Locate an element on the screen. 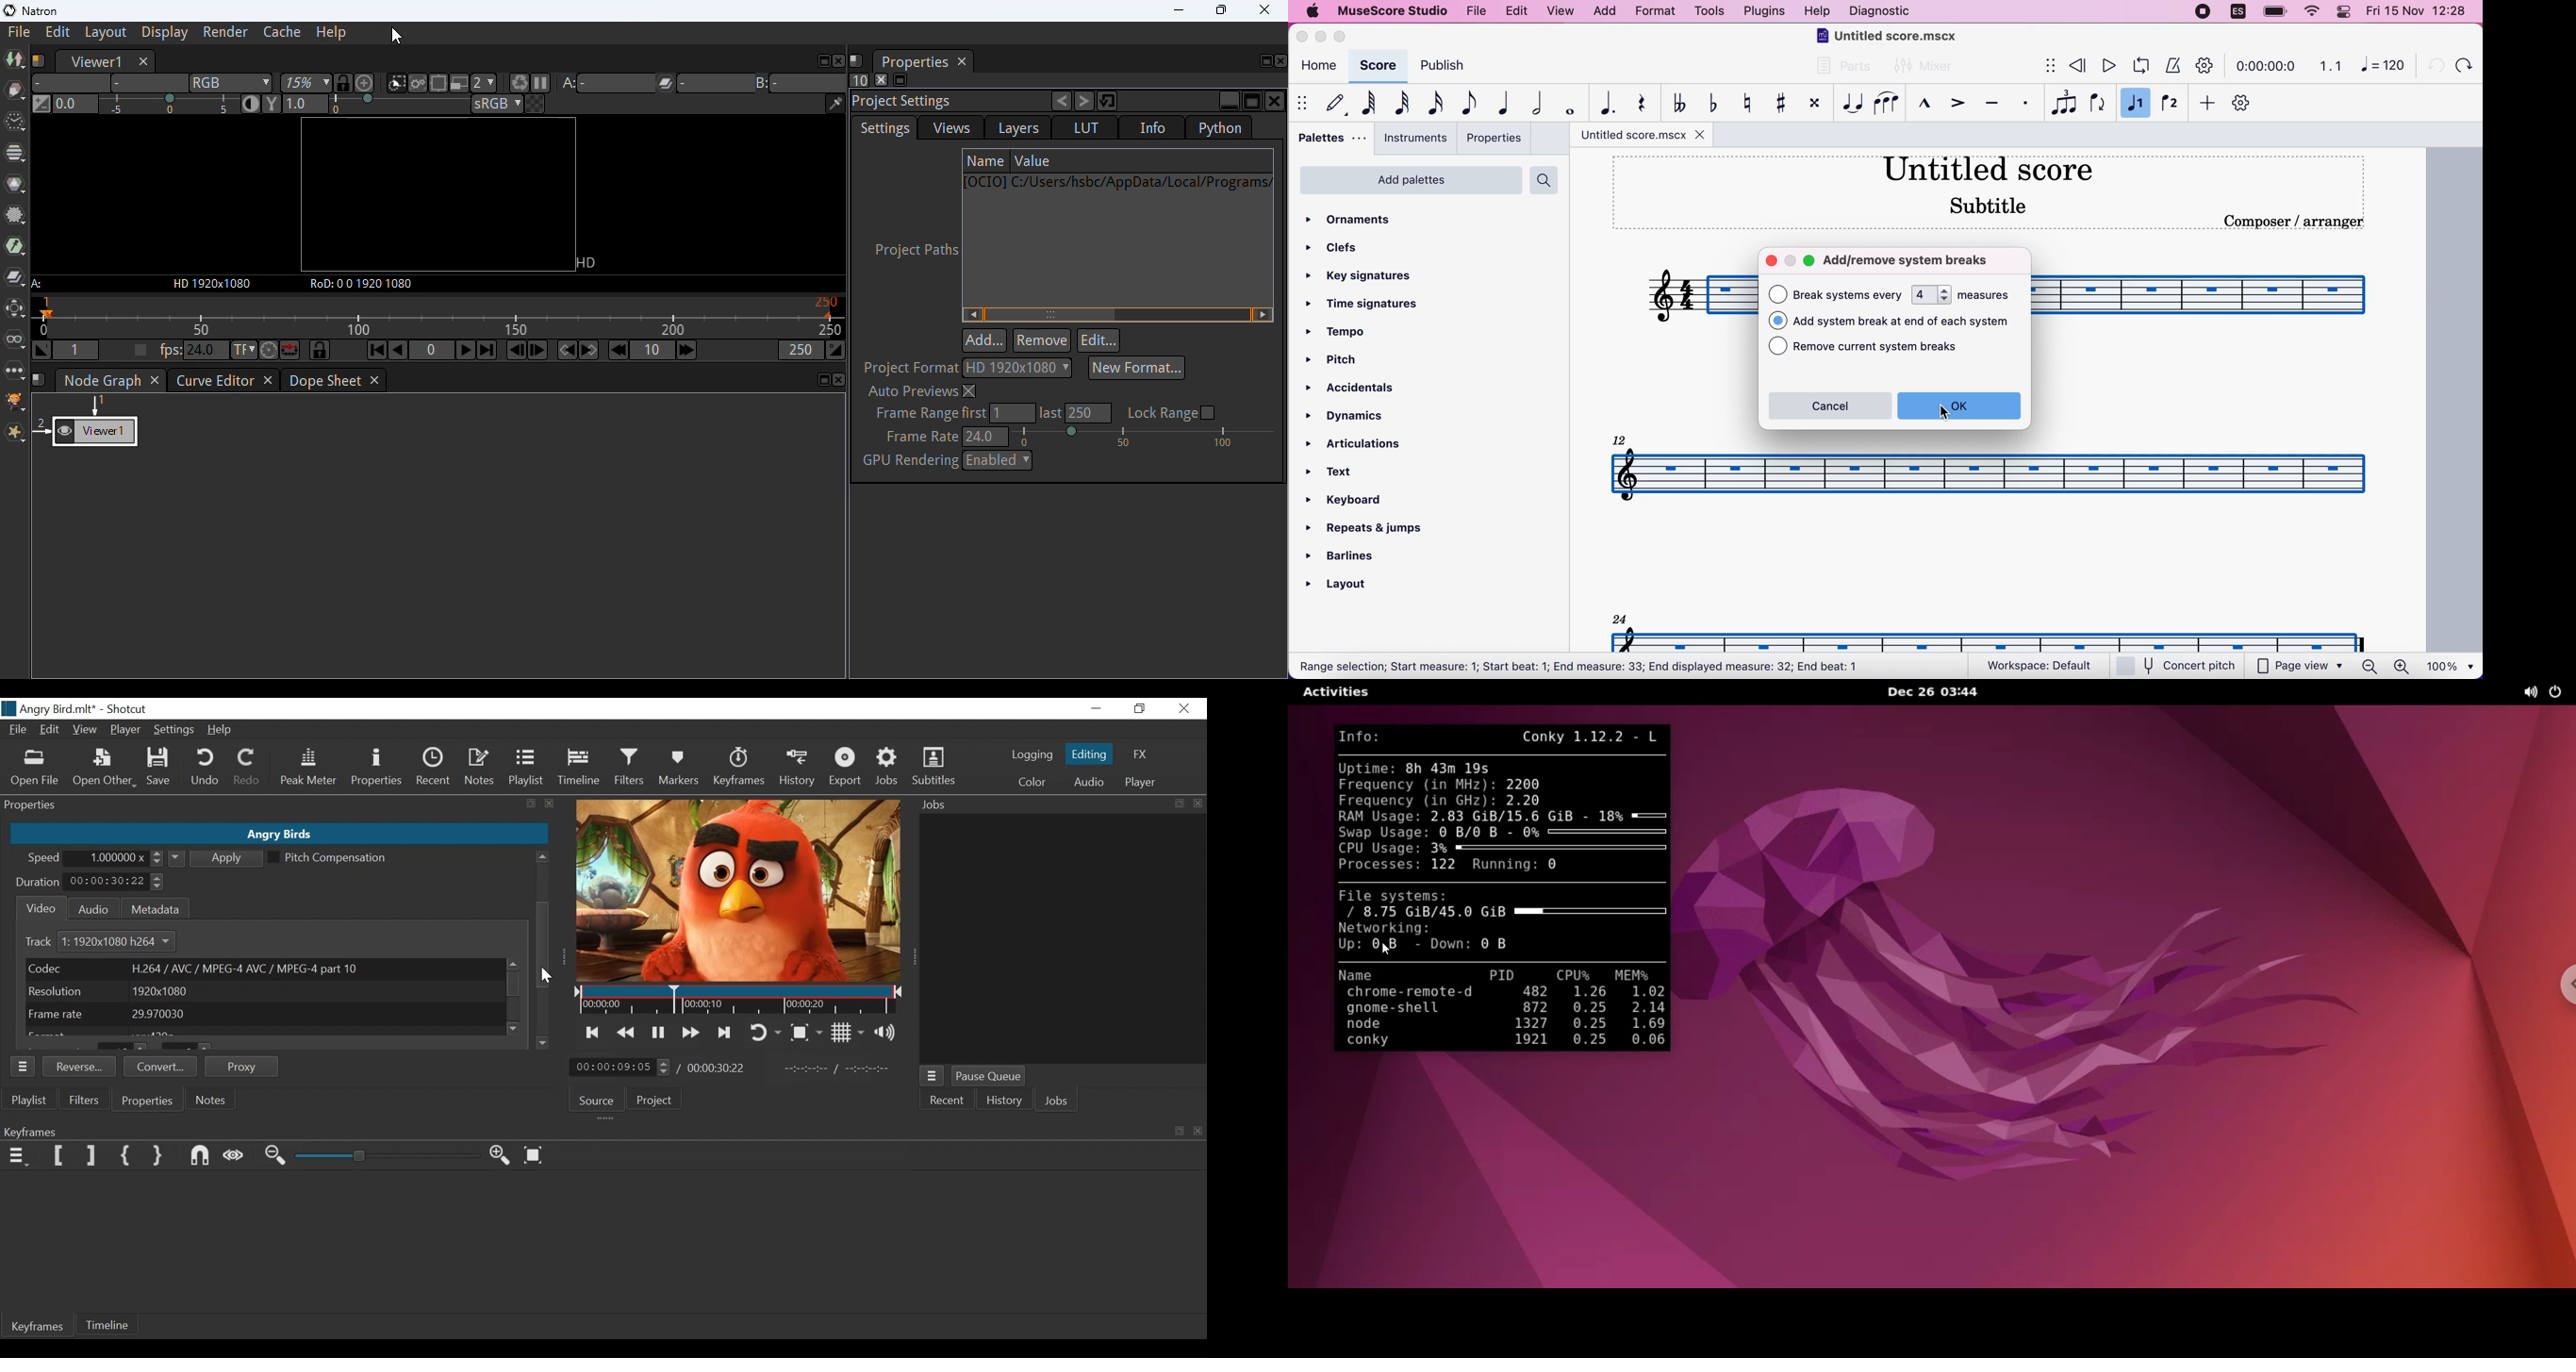  scales the image so it doesn't exceed the size of the viewer and centers it. is located at coordinates (366, 82).